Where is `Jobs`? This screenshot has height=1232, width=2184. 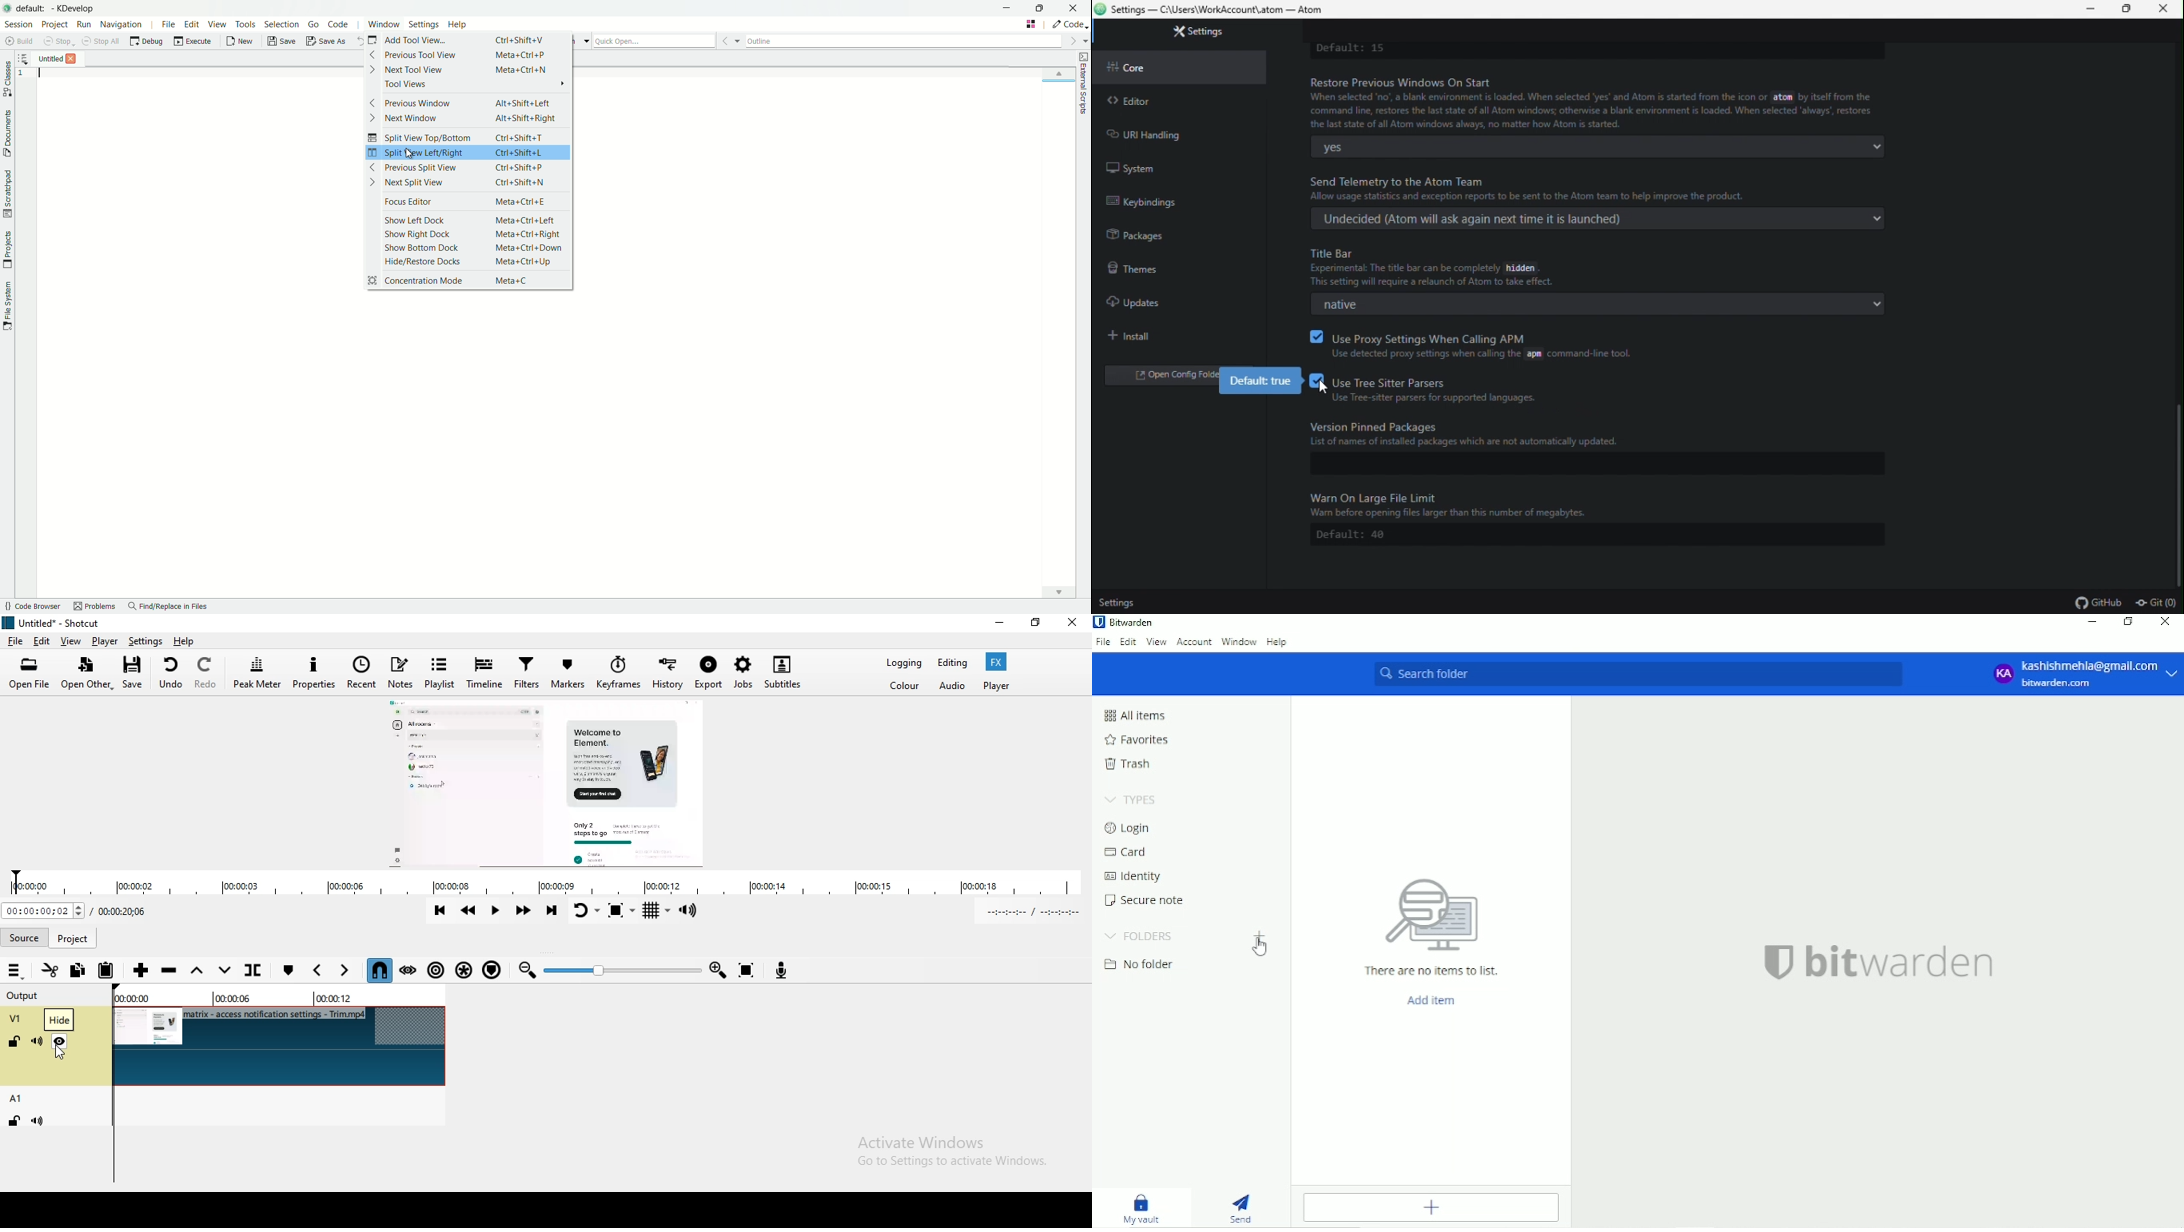
Jobs is located at coordinates (743, 671).